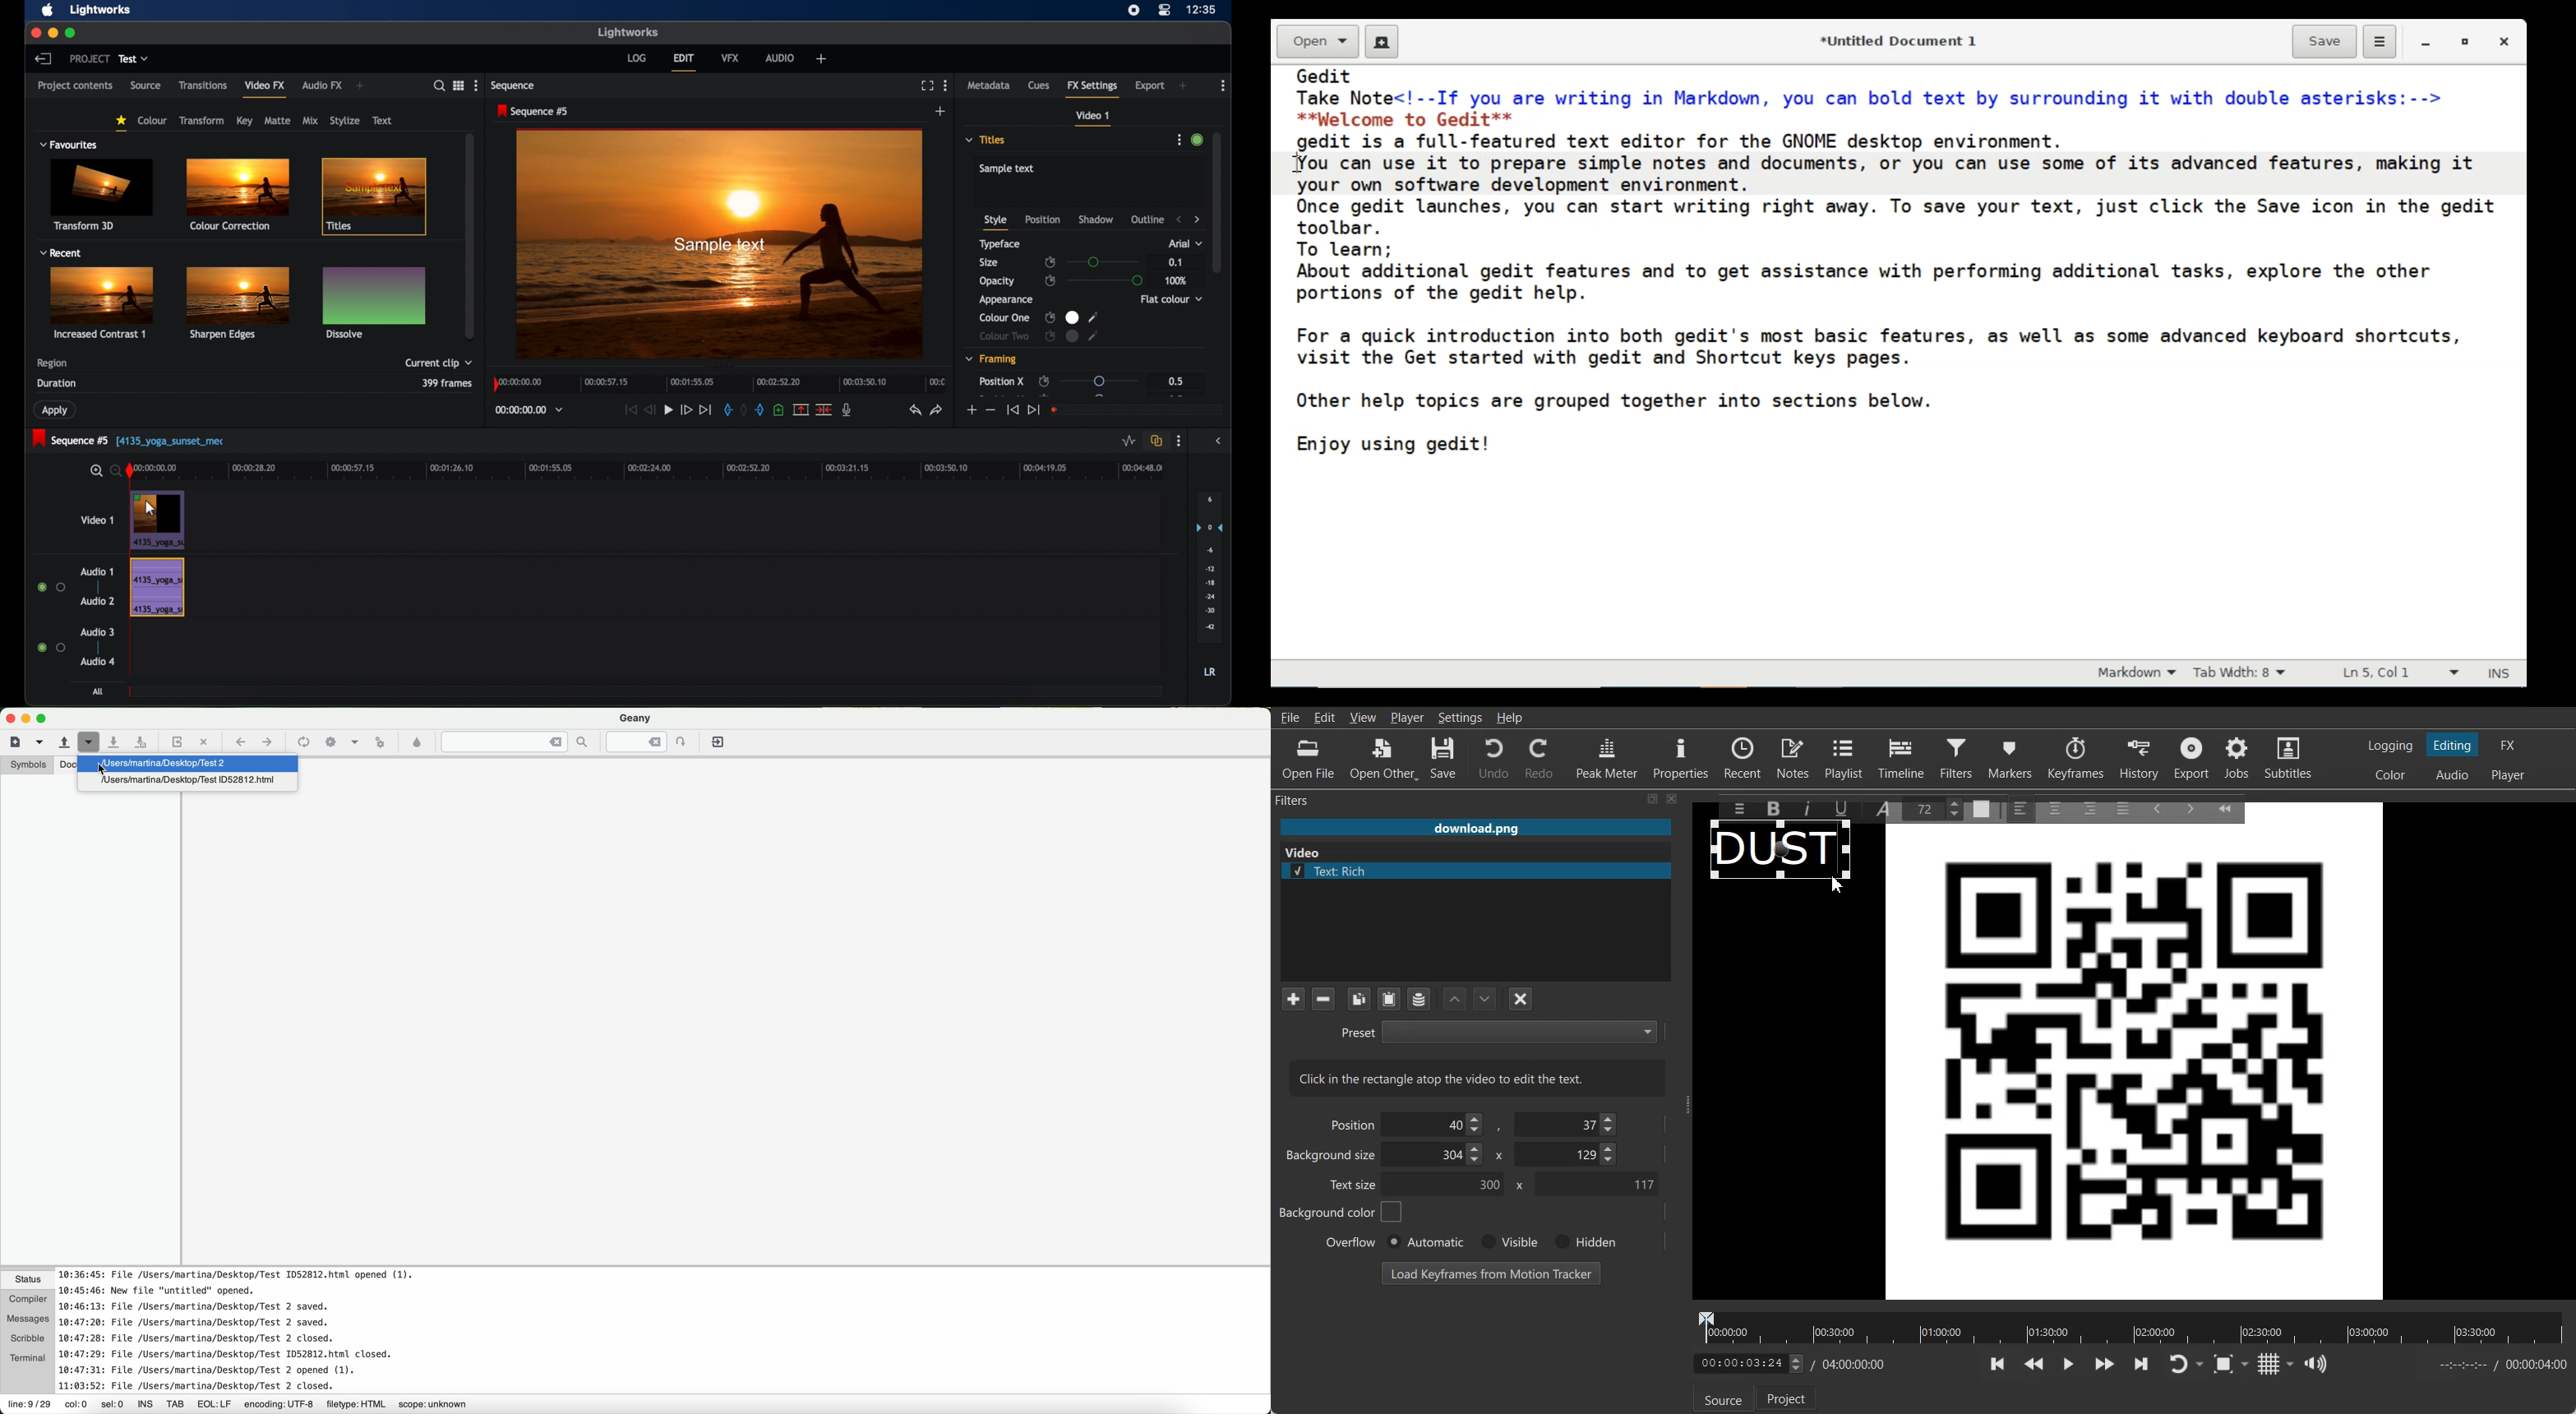 This screenshot has height=1428, width=2576. What do you see at coordinates (1363, 717) in the screenshot?
I see `View` at bounding box center [1363, 717].